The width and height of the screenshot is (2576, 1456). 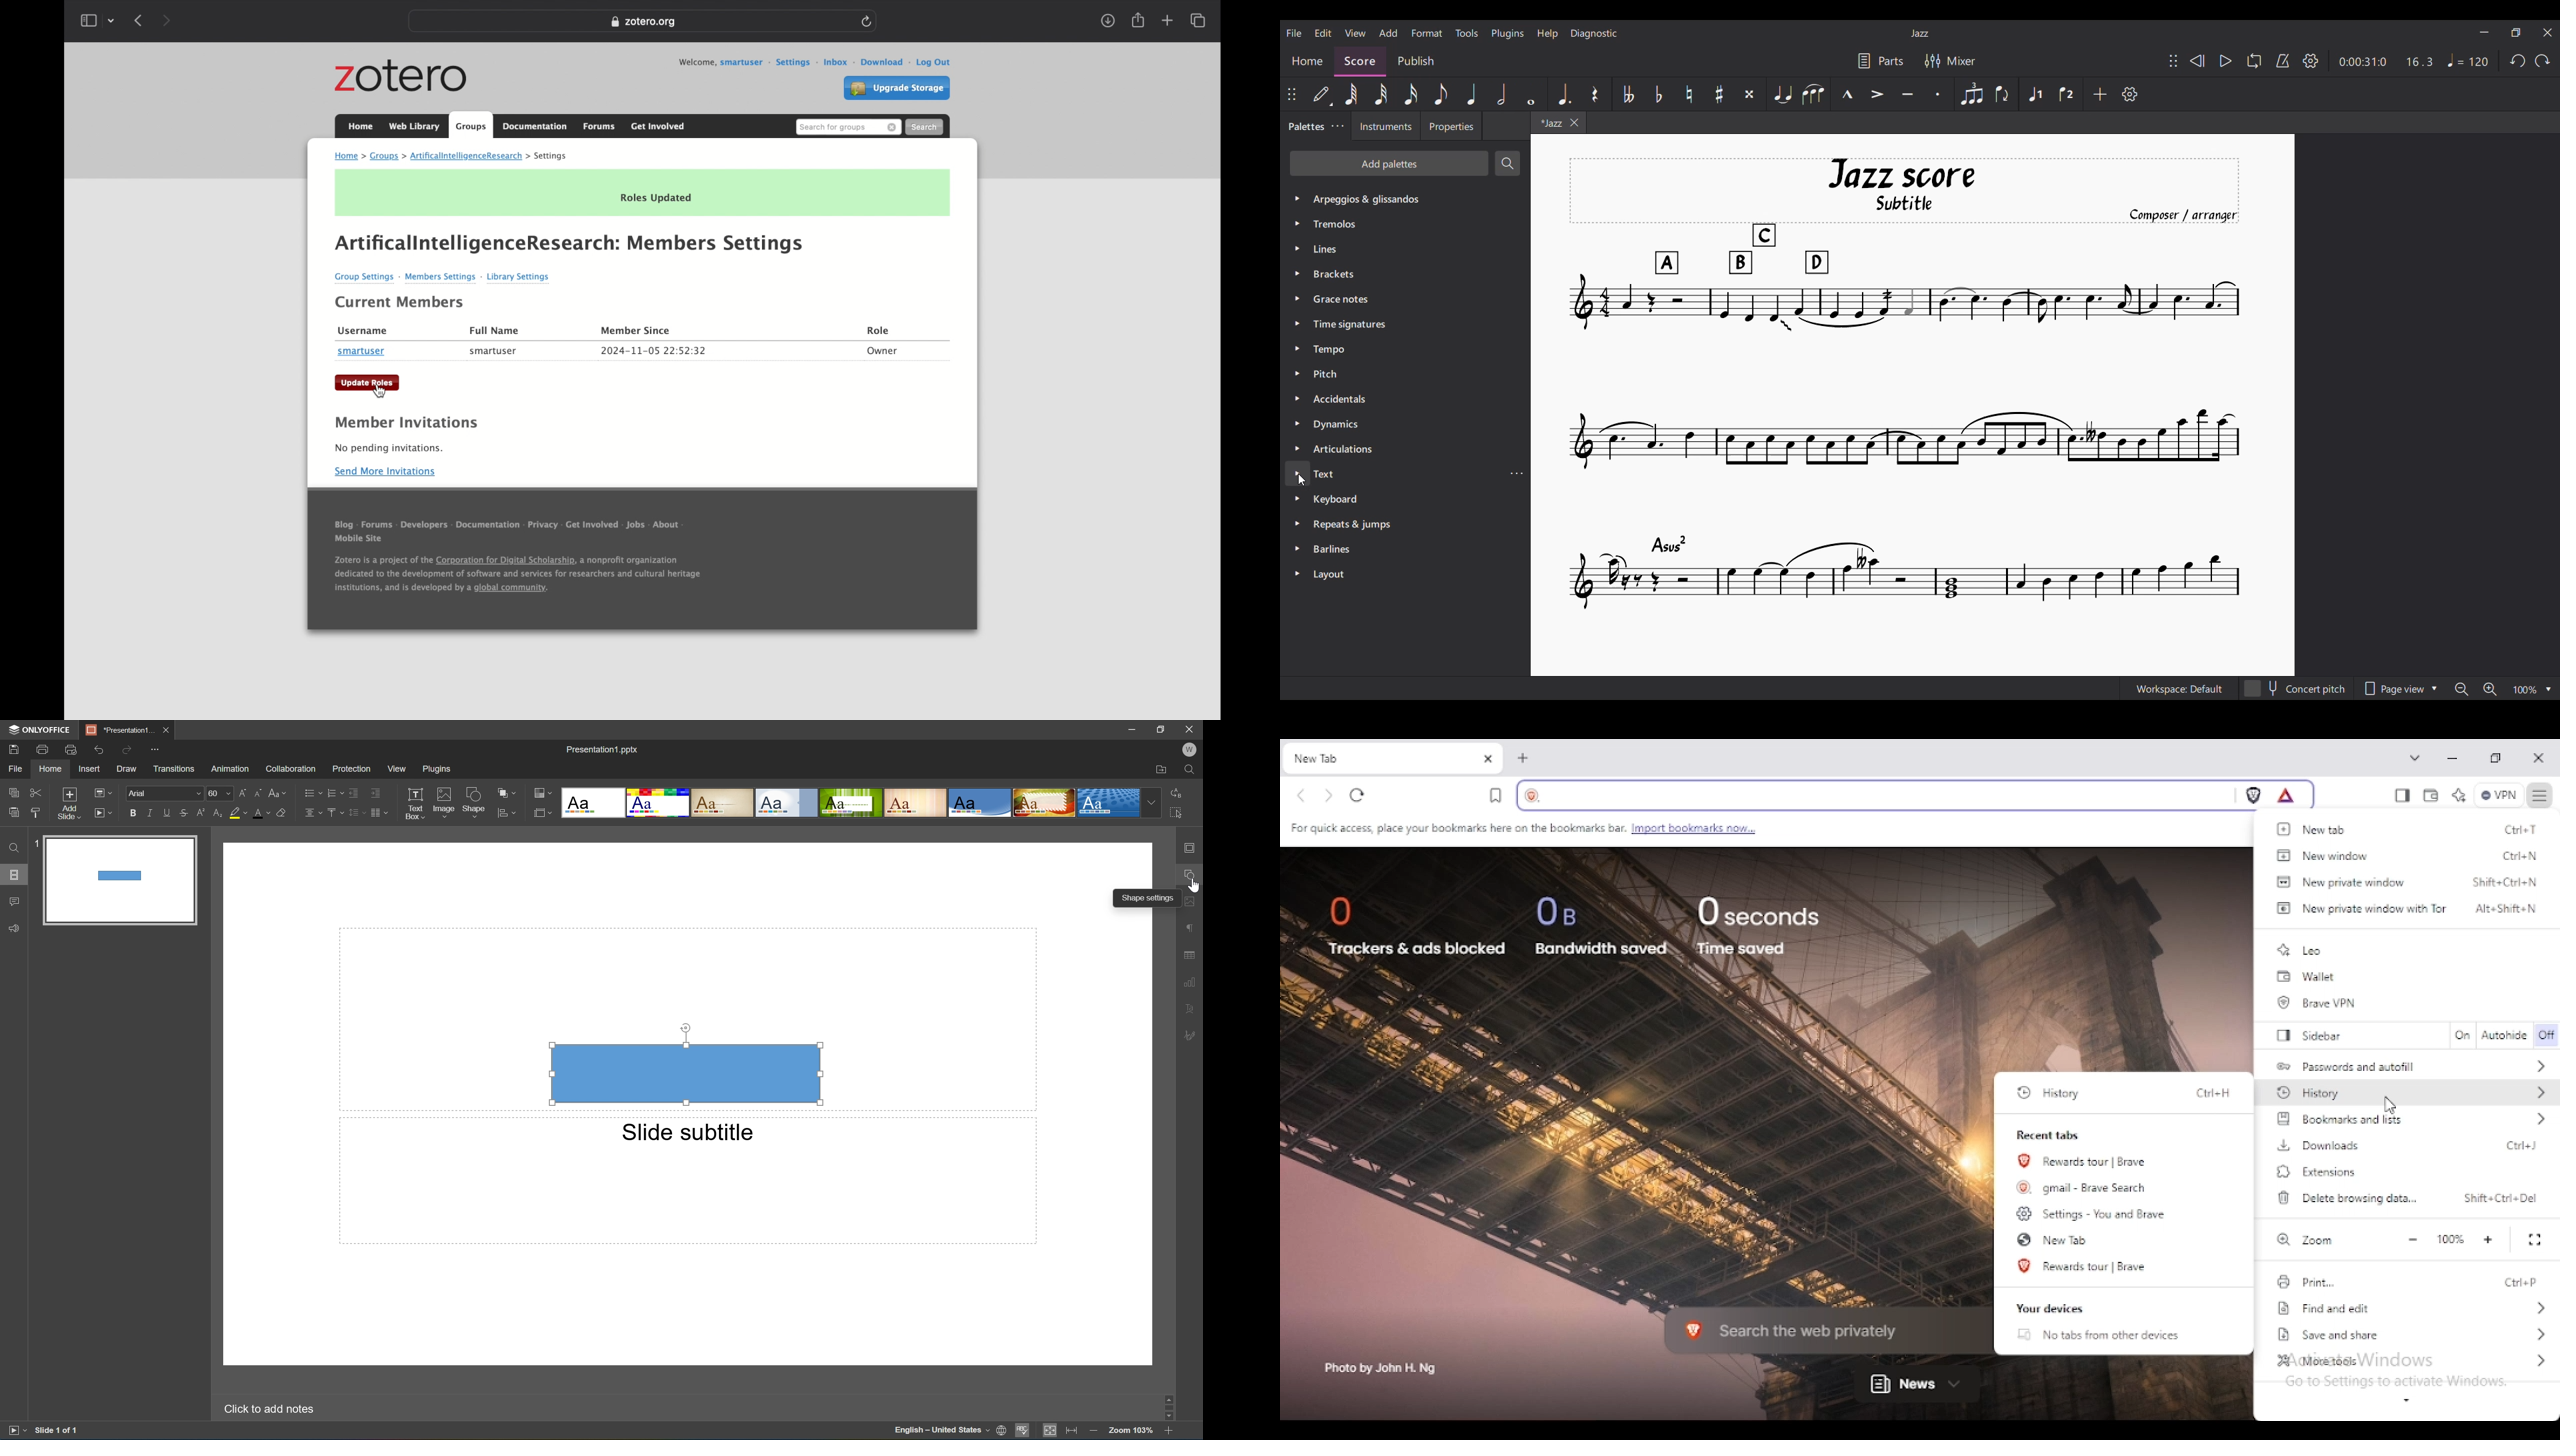 I want to click on tab group picker, so click(x=111, y=21).